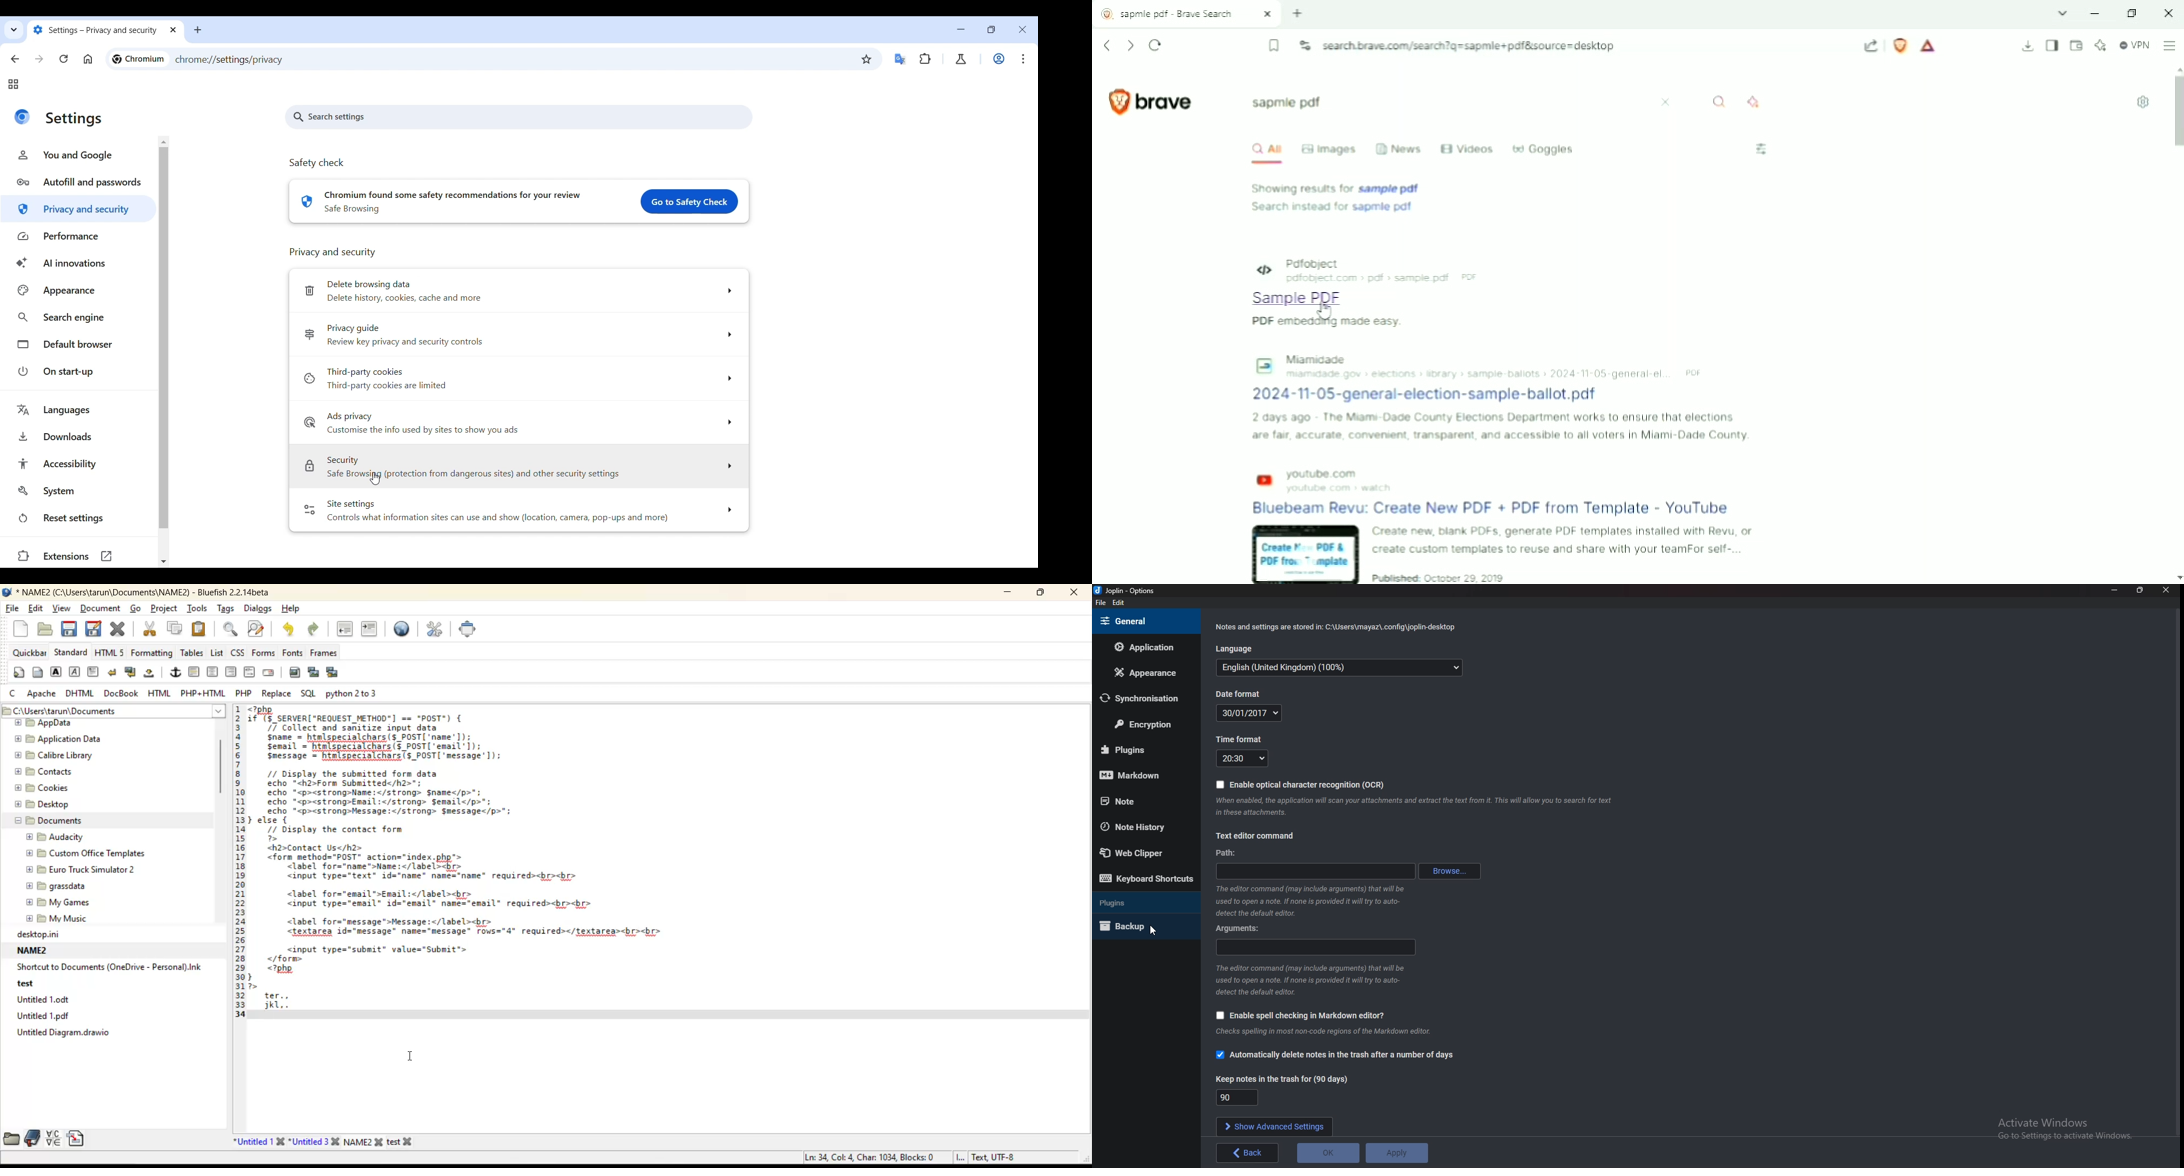 The height and width of the screenshot is (1176, 2184). Describe the element at coordinates (324, 163) in the screenshot. I see `Safety check` at that location.